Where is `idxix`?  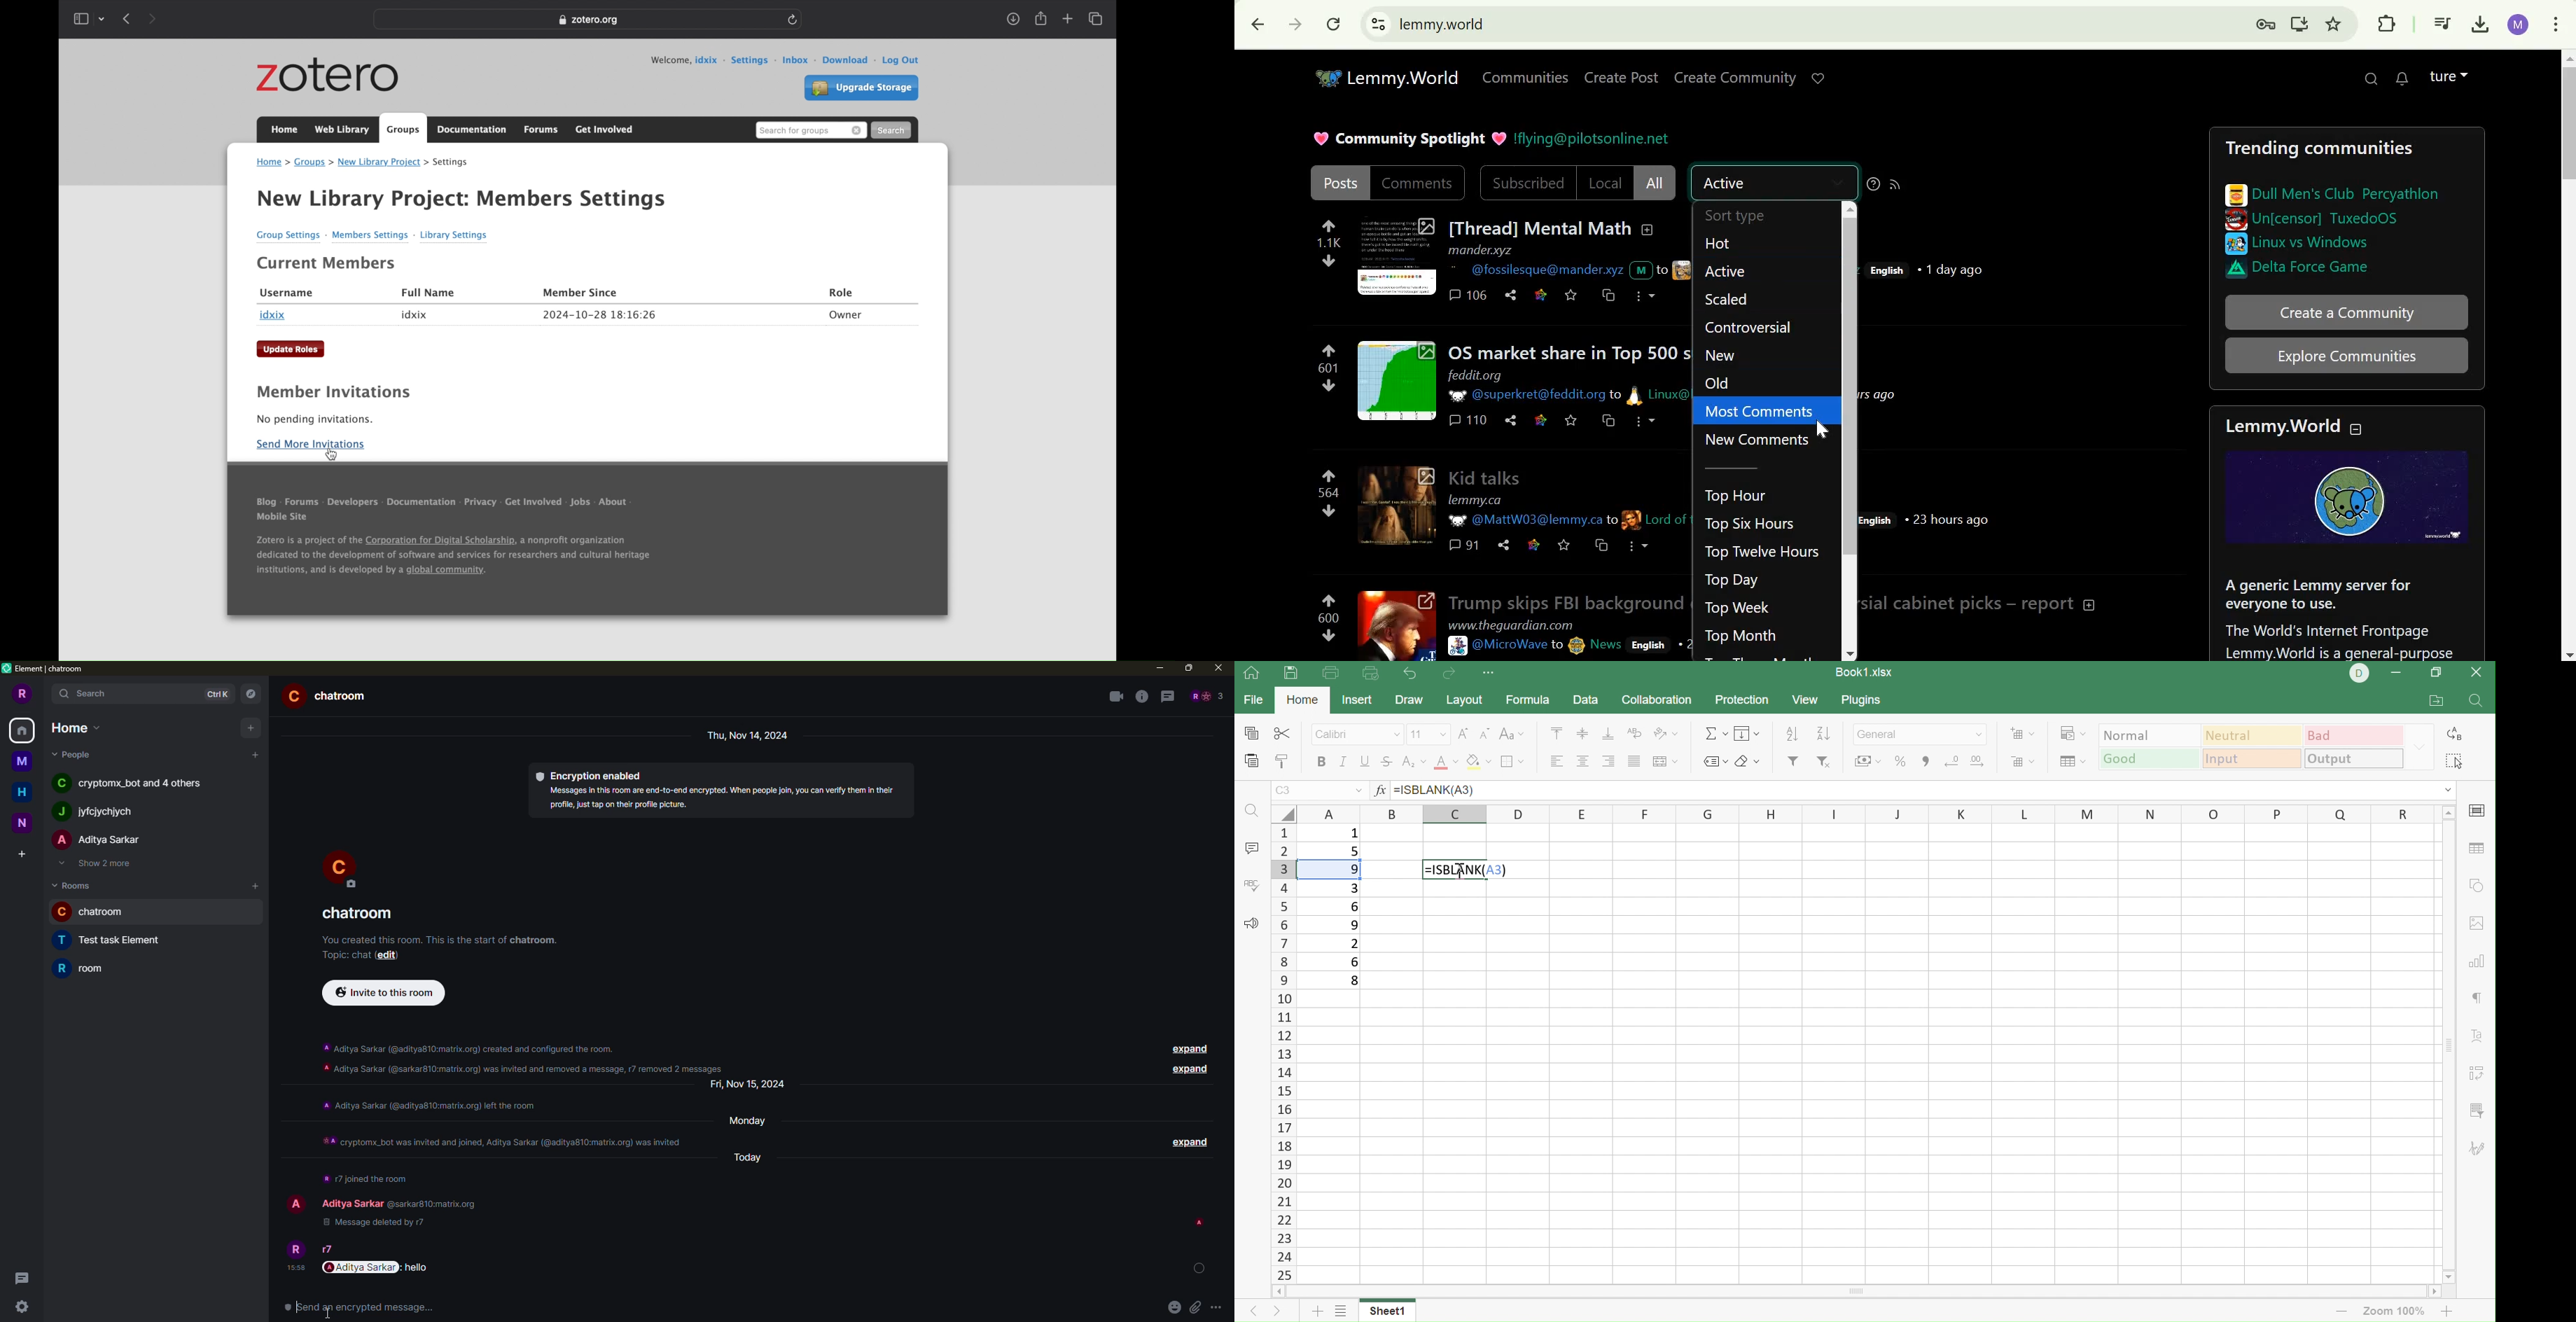 idxix is located at coordinates (414, 315).